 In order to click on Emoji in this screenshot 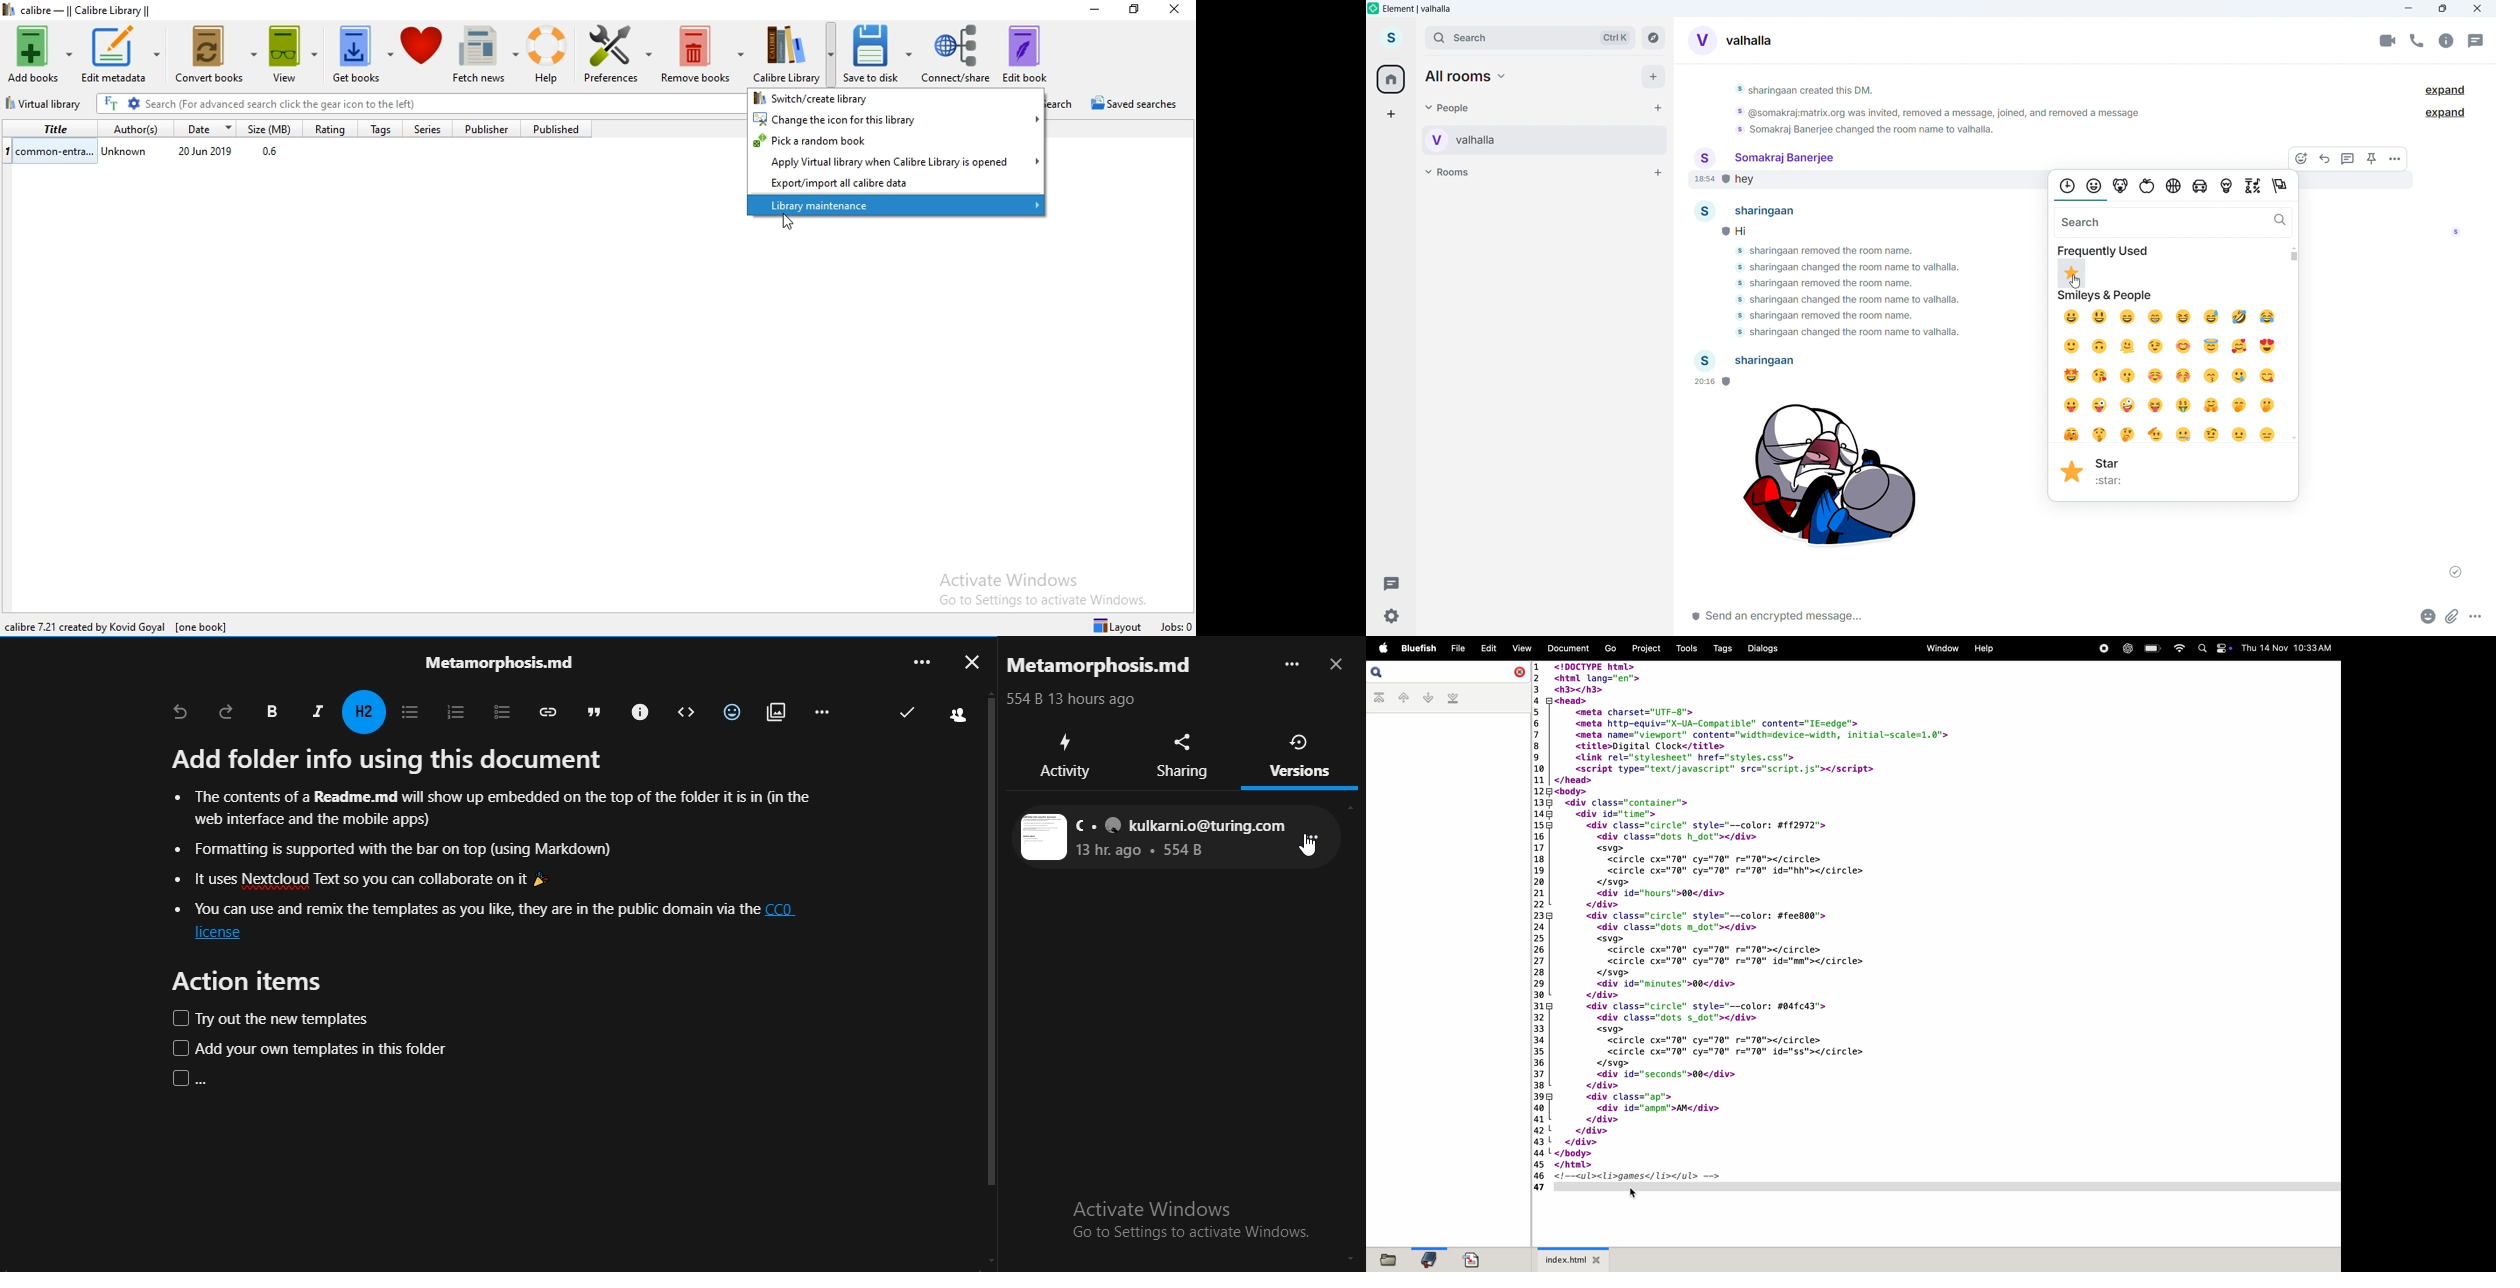, I will do `click(2426, 615)`.